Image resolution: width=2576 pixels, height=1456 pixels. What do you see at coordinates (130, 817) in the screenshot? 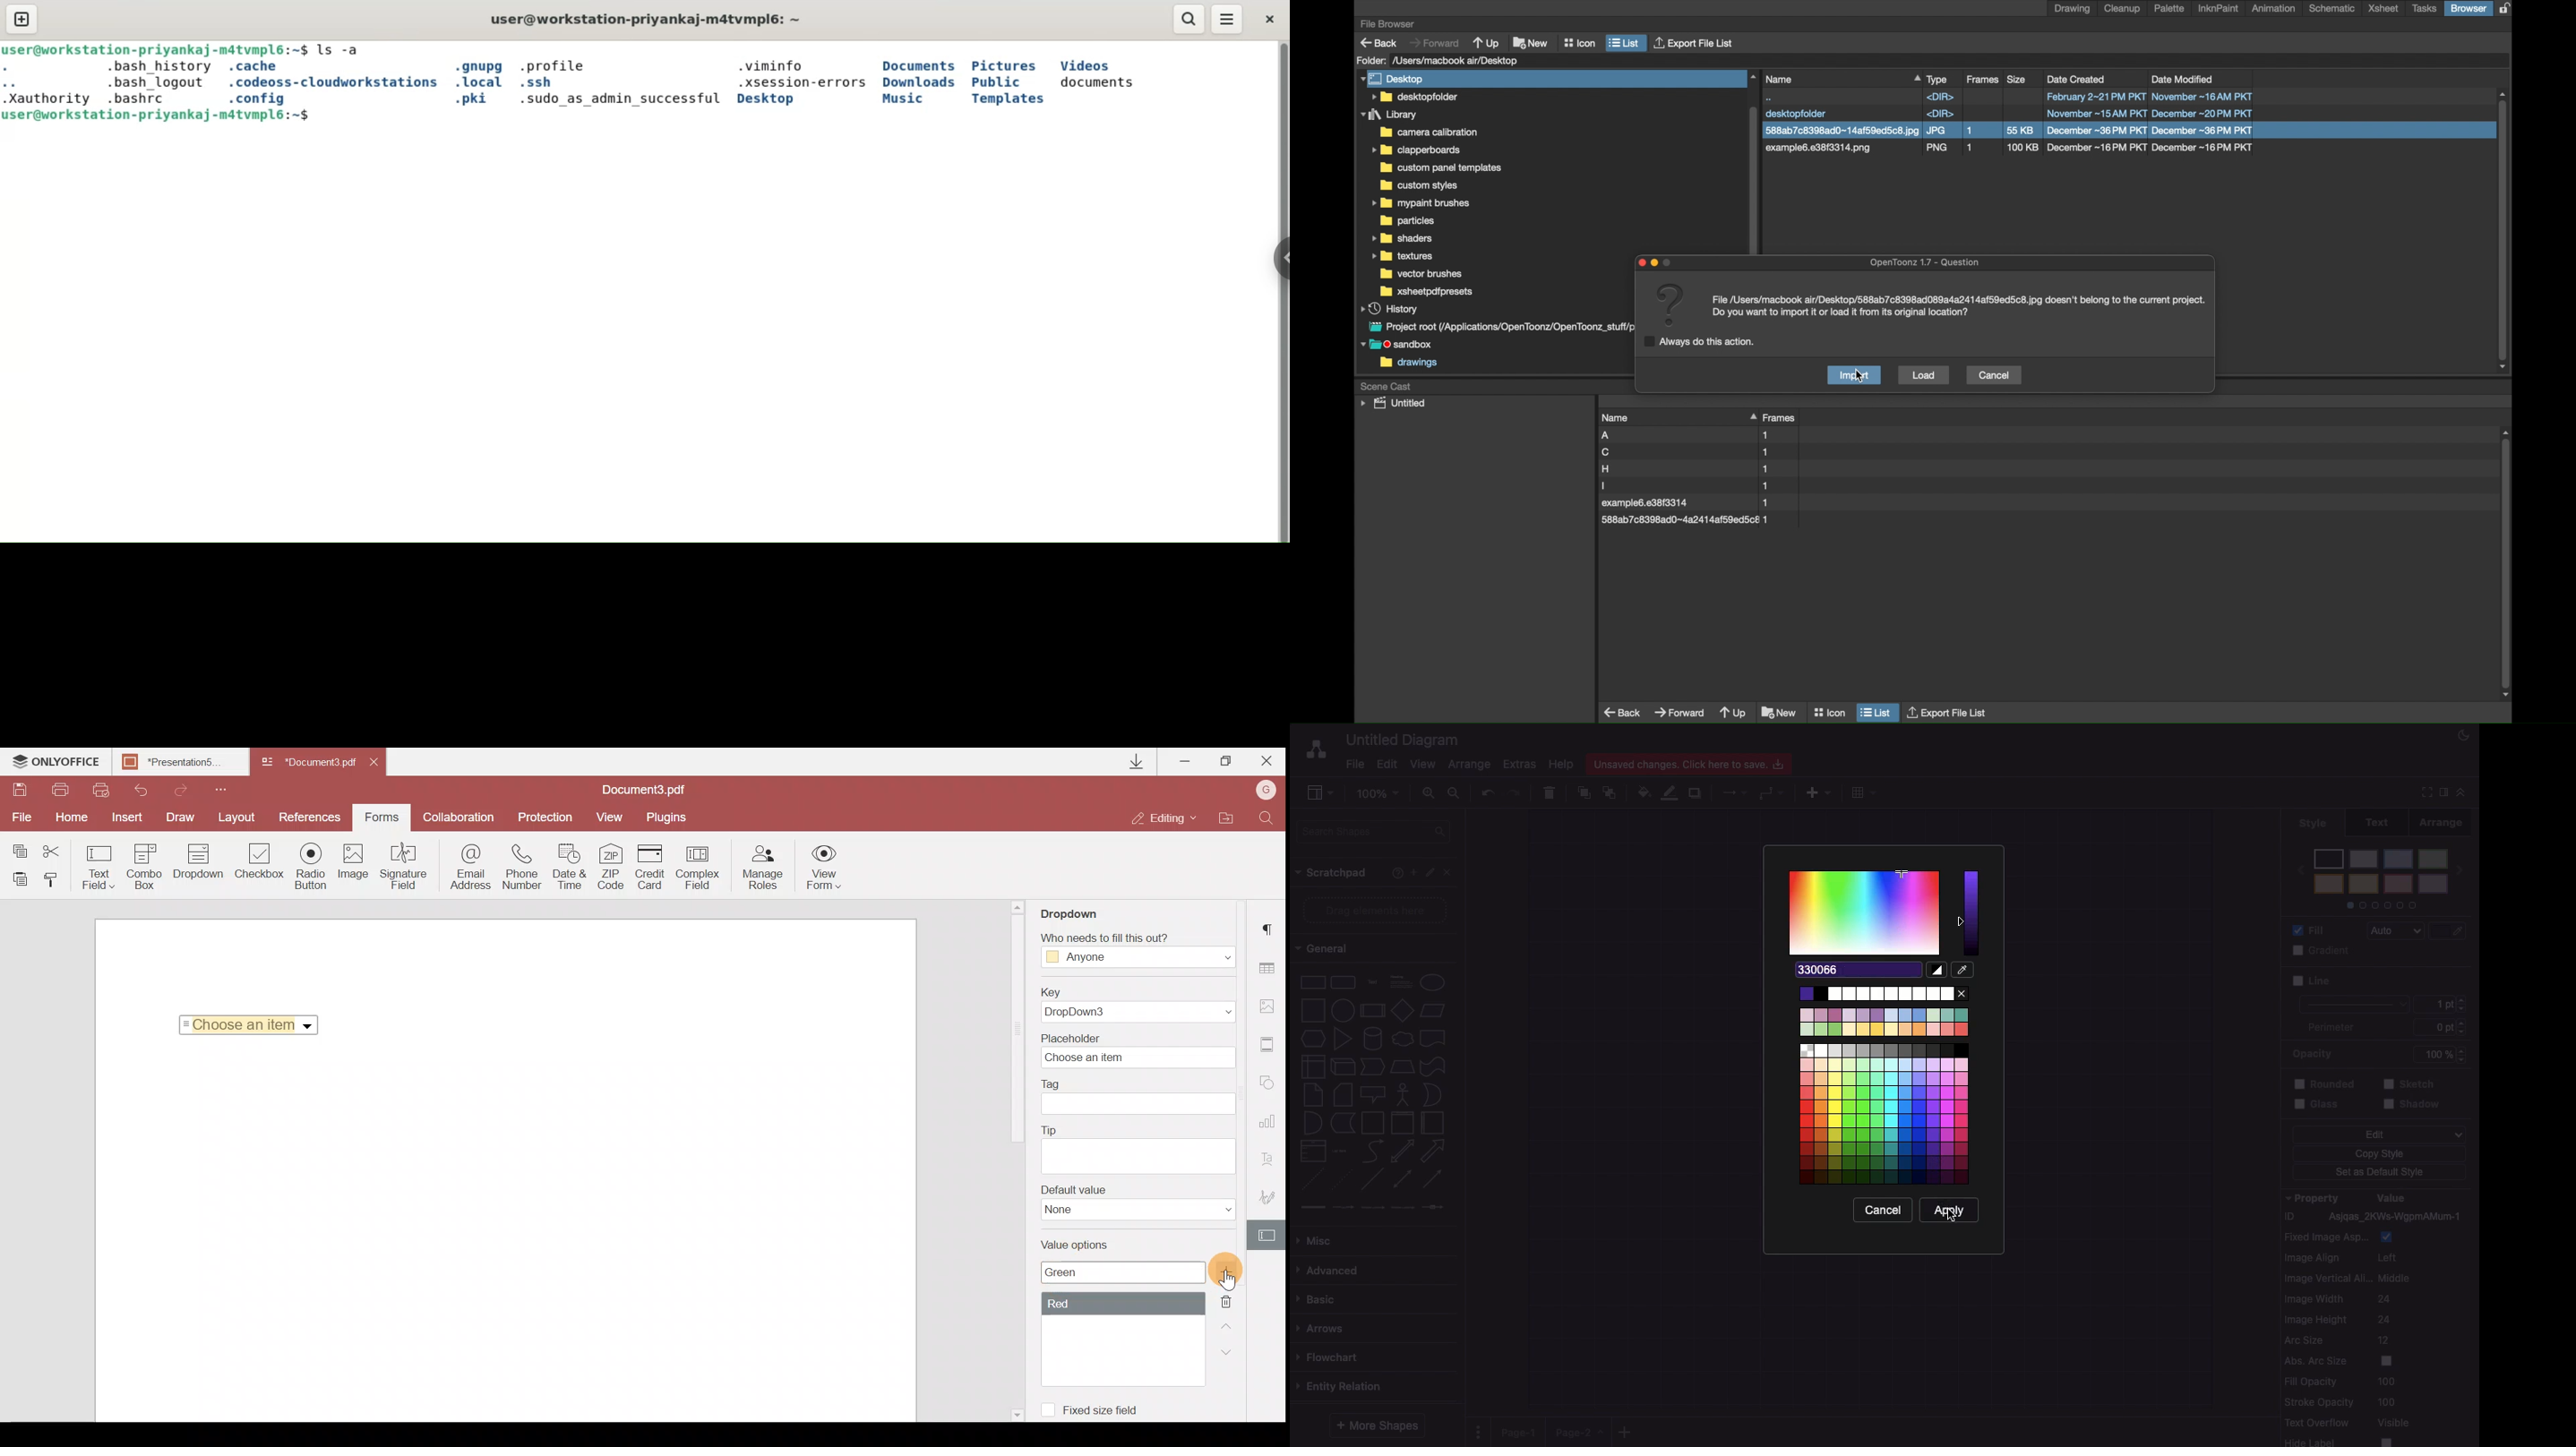
I see `Insert` at bounding box center [130, 817].